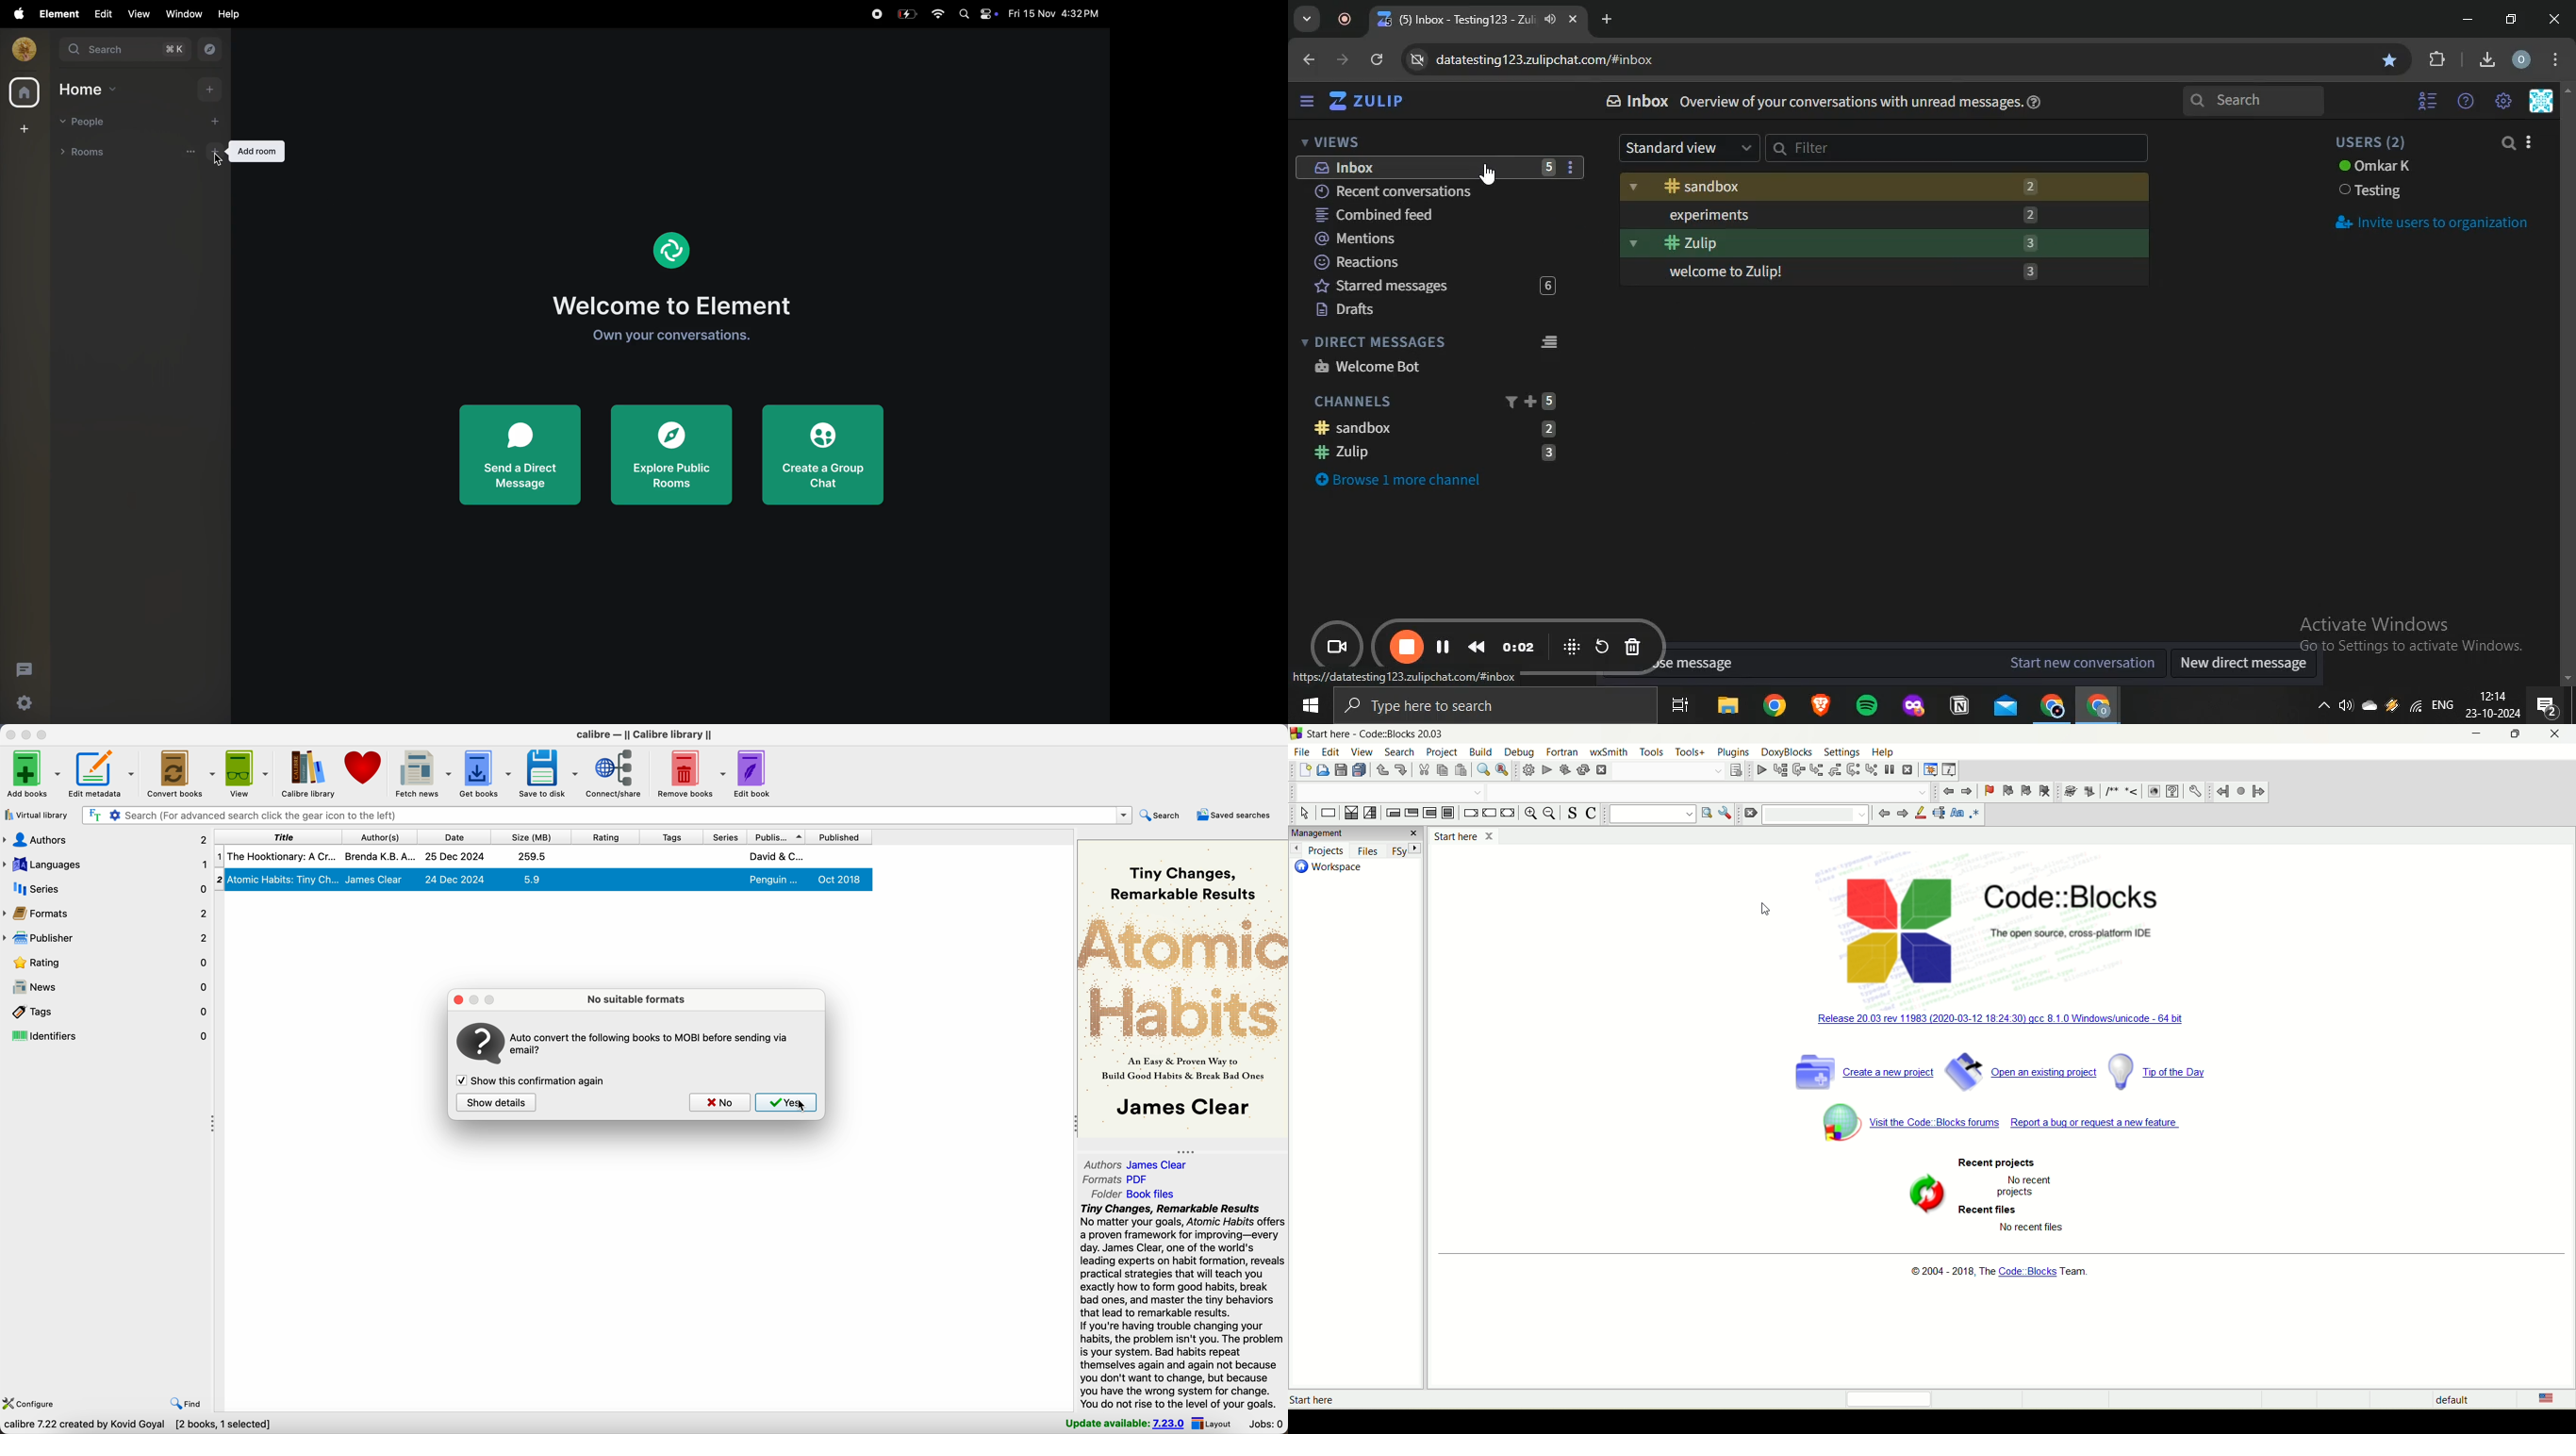  Describe the element at coordinates (1610, 19) in the screenshot. I see `new tab` at that location.